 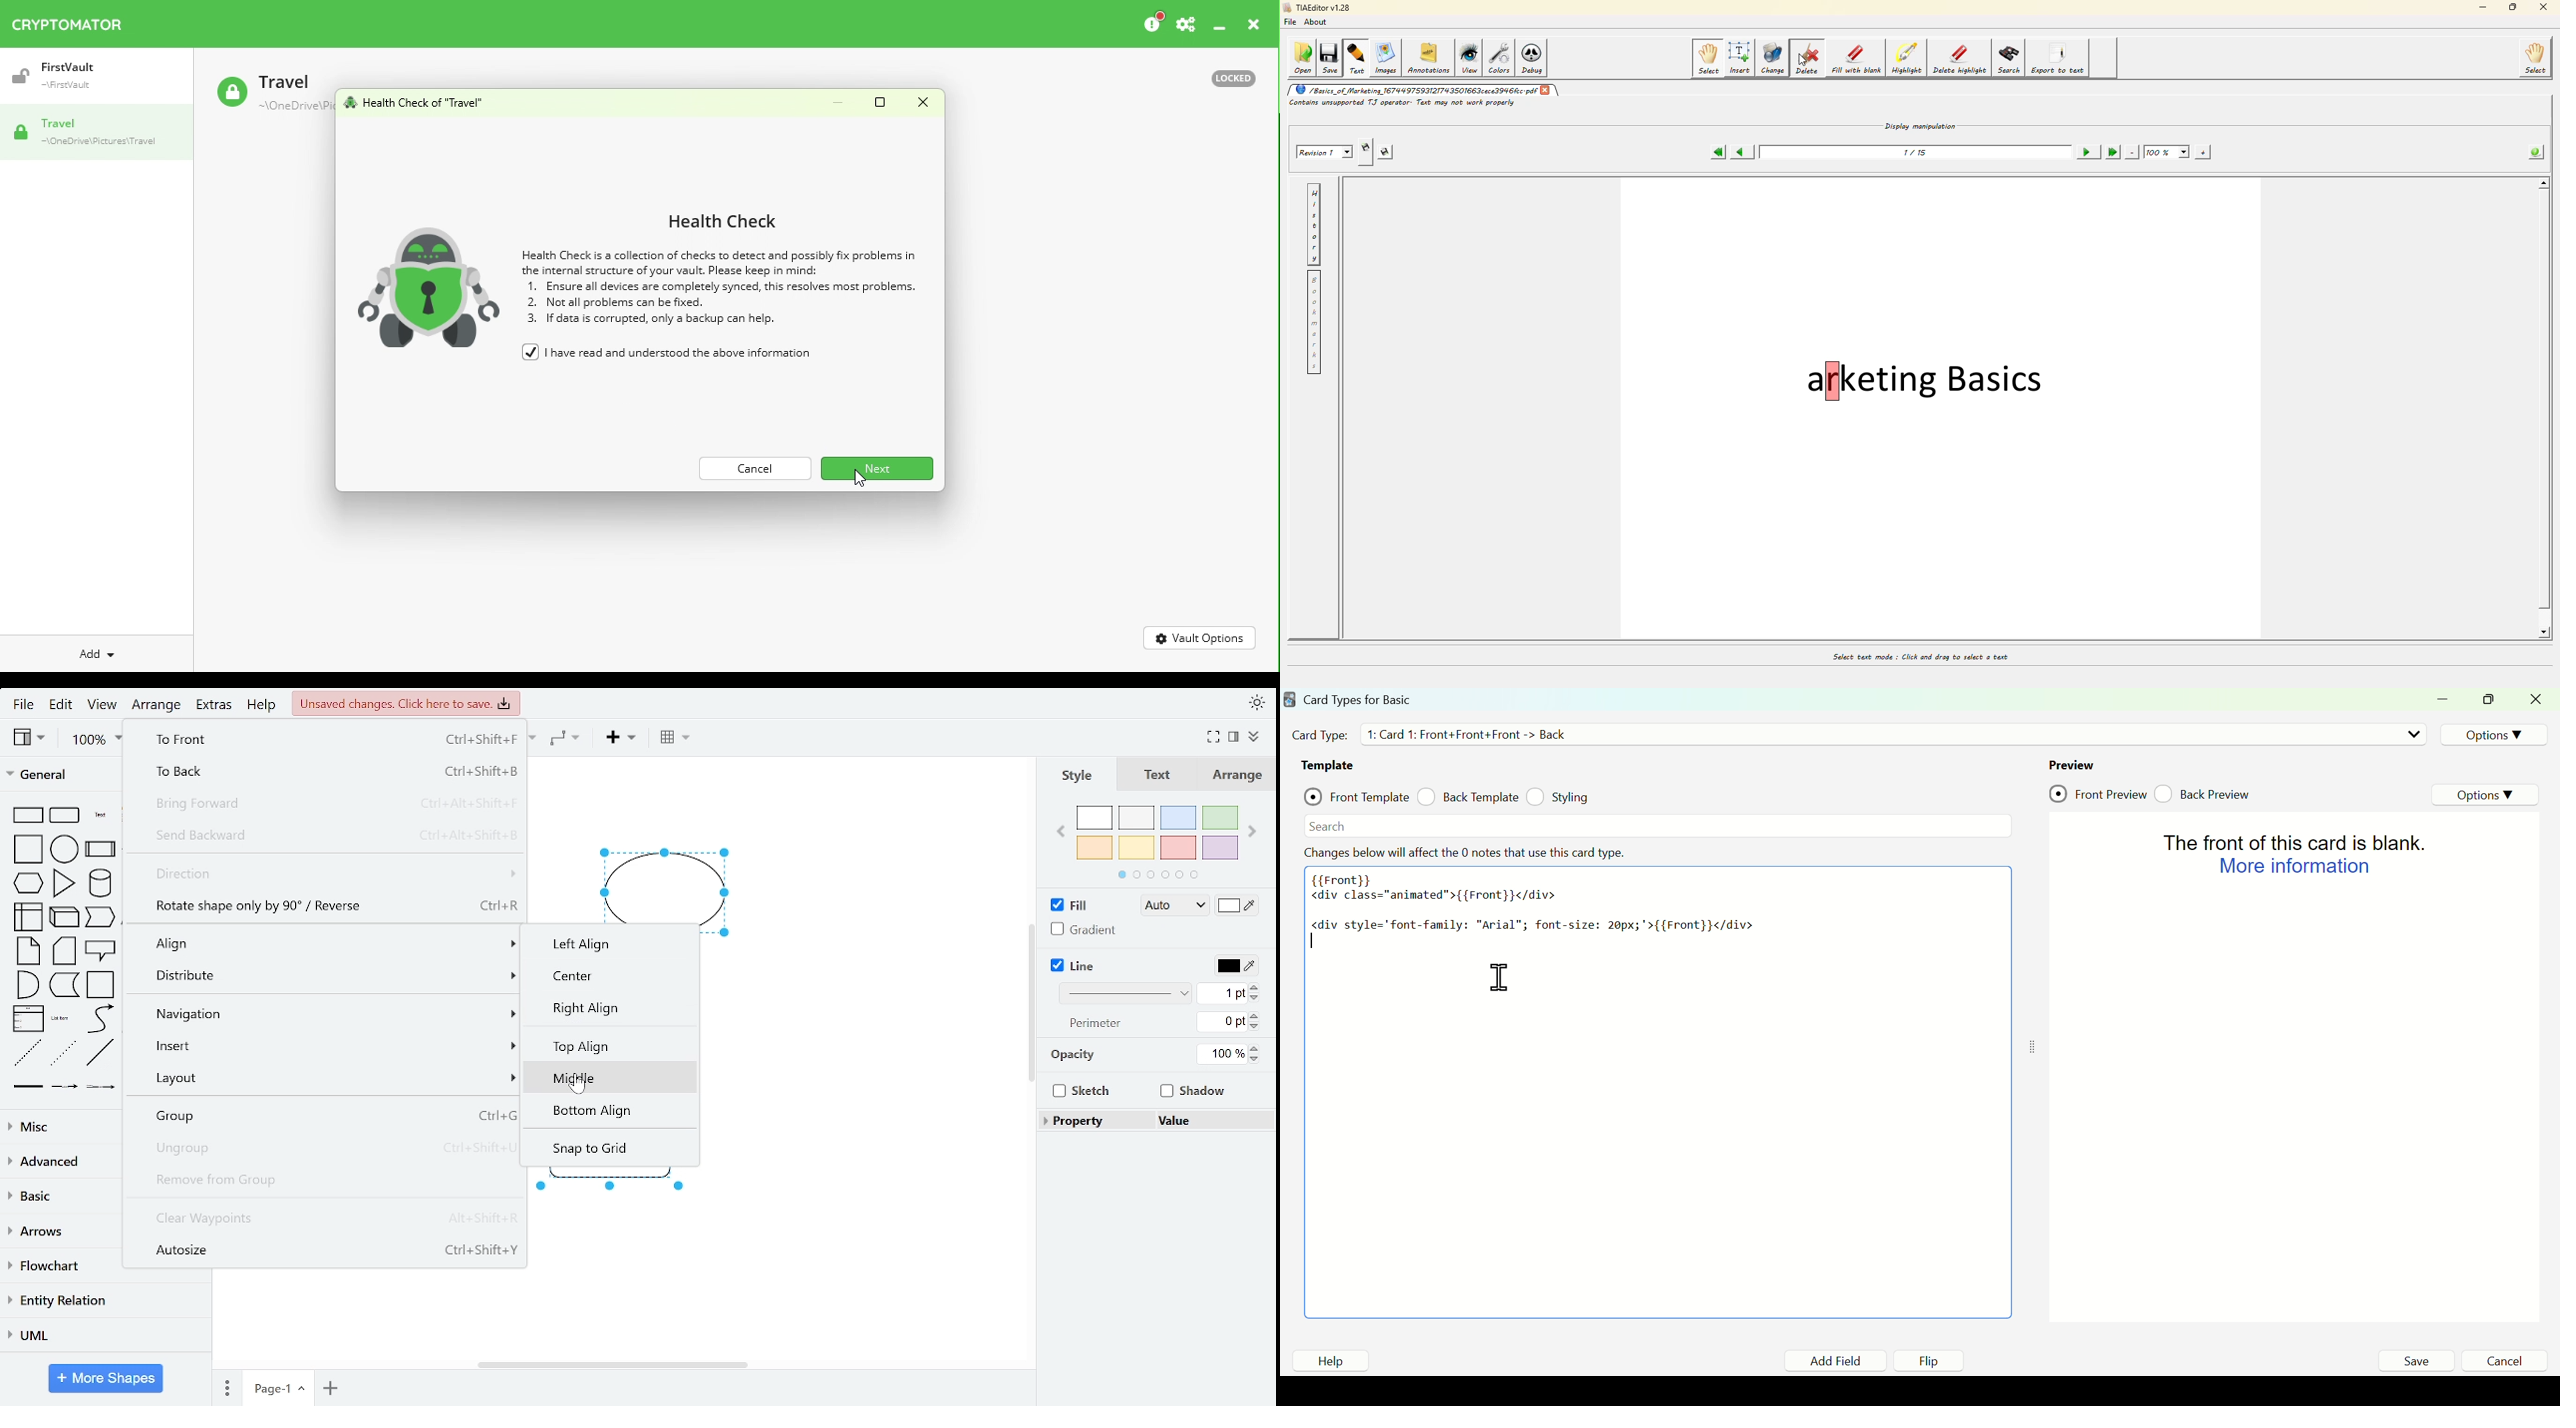 I want to click on card, so click(x=65, y=951).